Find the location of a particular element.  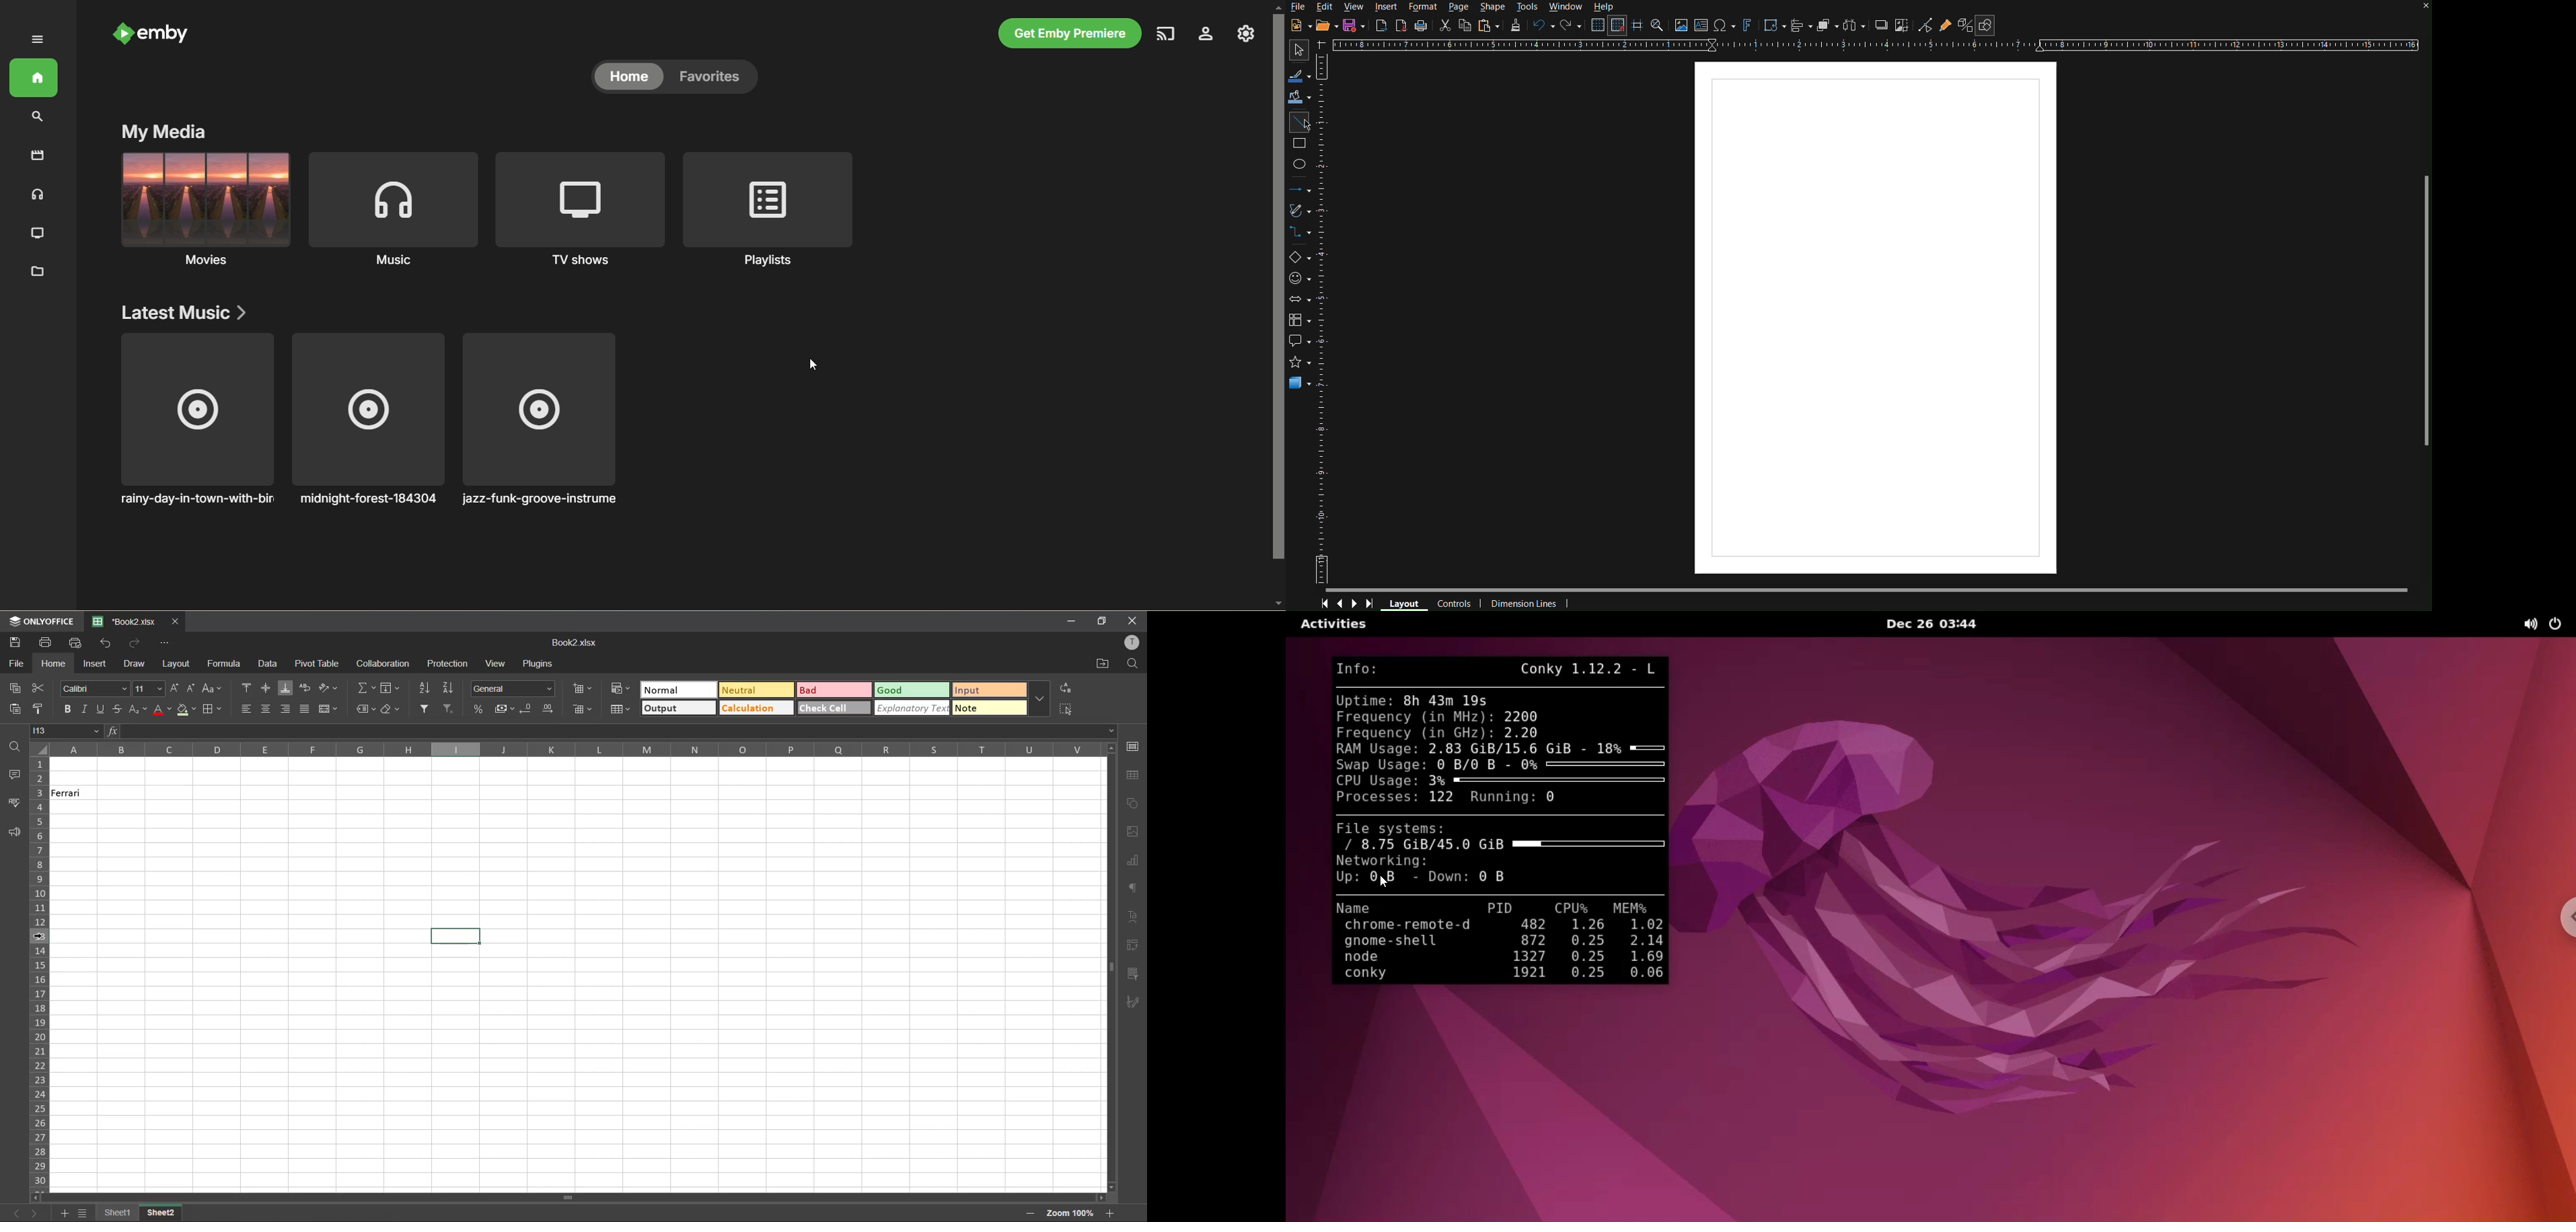

add sheet is located at coordinates (66, 1214).